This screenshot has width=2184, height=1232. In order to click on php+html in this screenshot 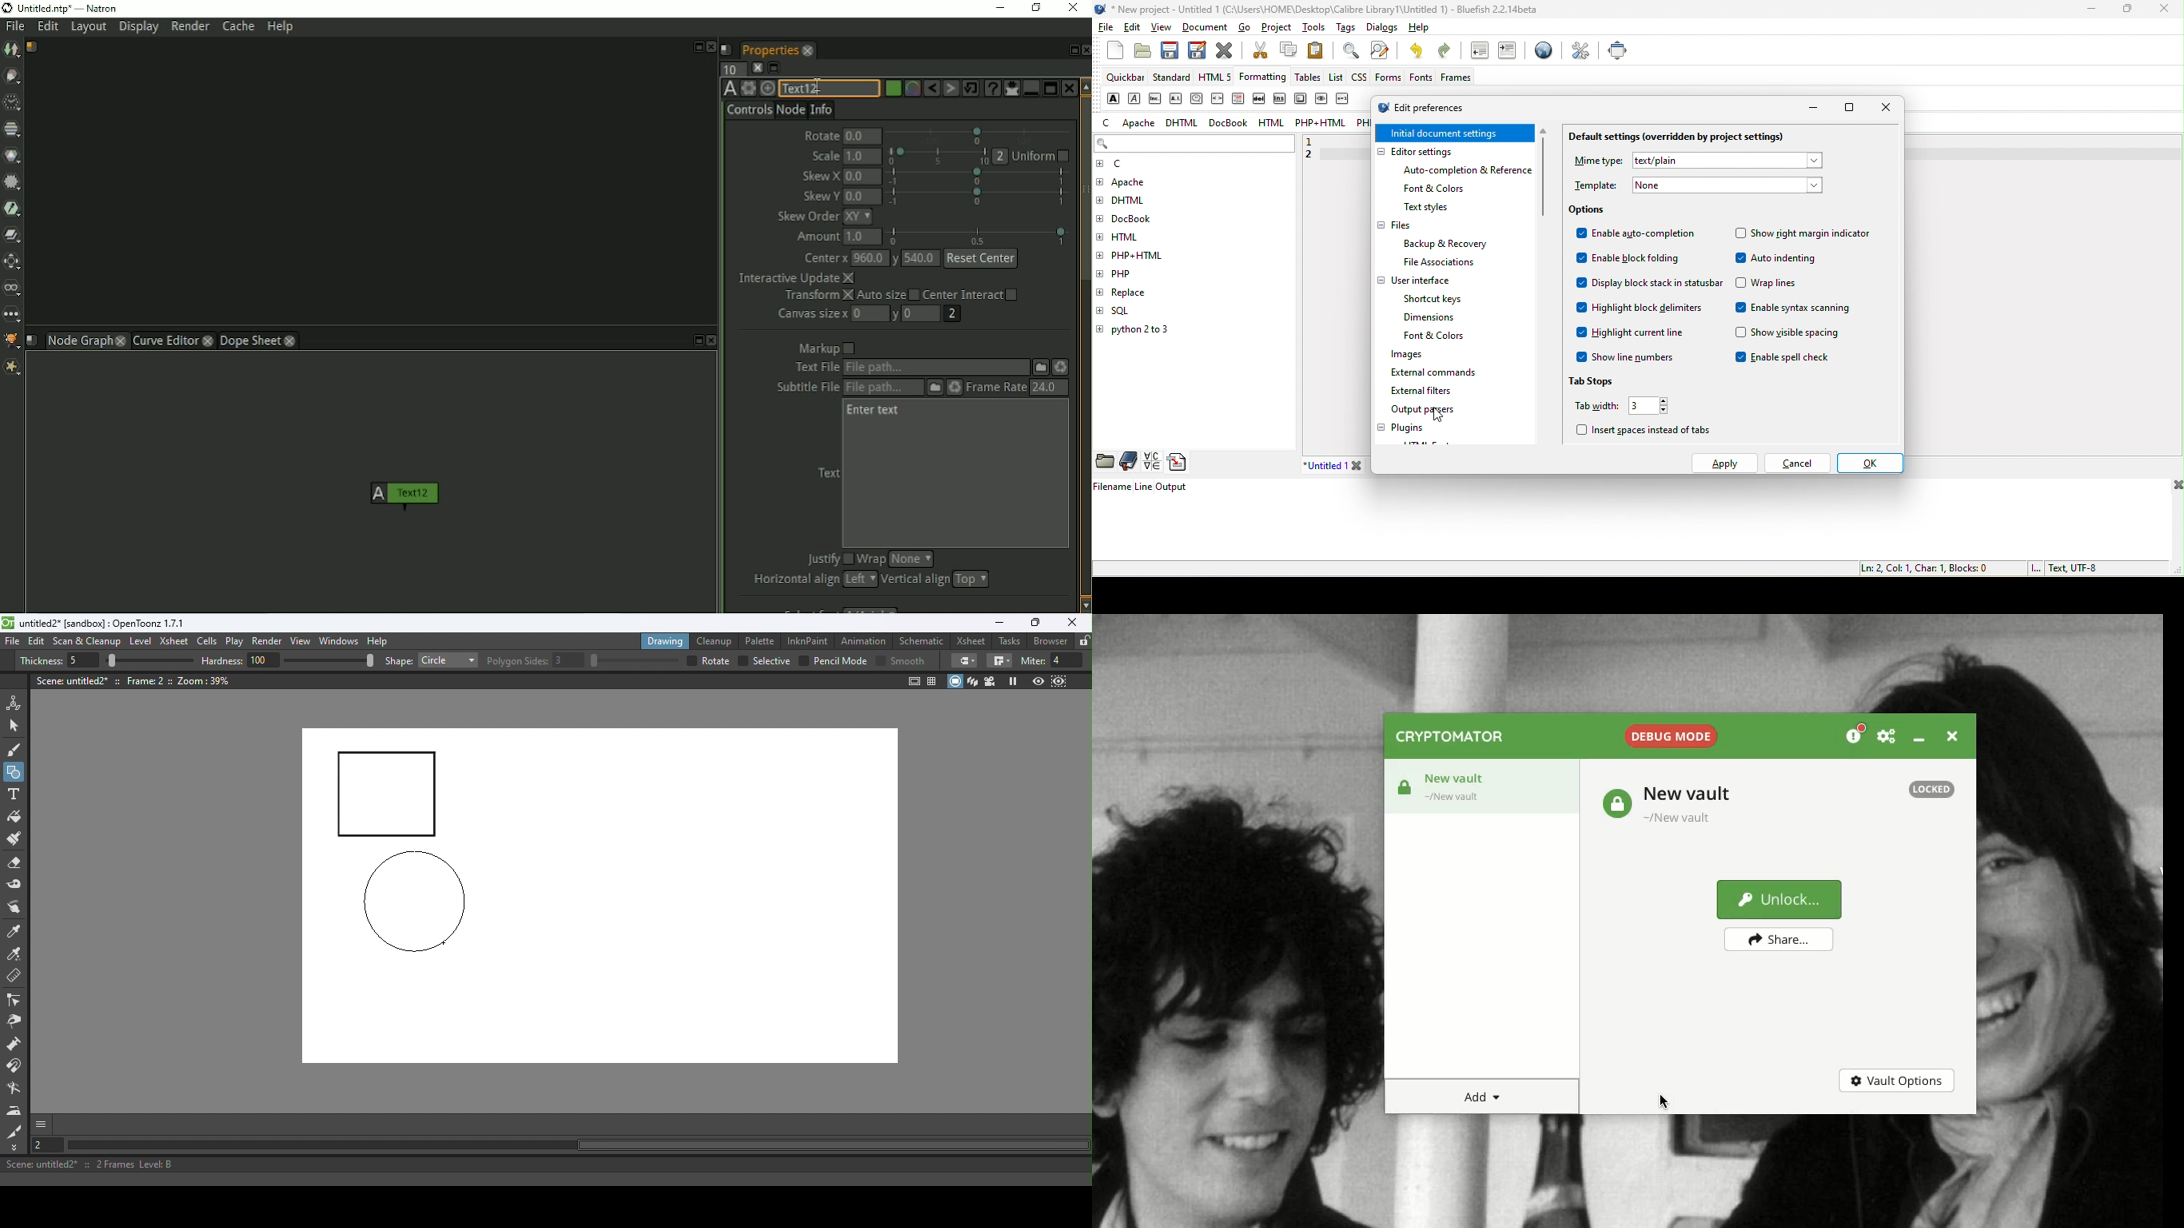, I will do `click(1144, 254)`.